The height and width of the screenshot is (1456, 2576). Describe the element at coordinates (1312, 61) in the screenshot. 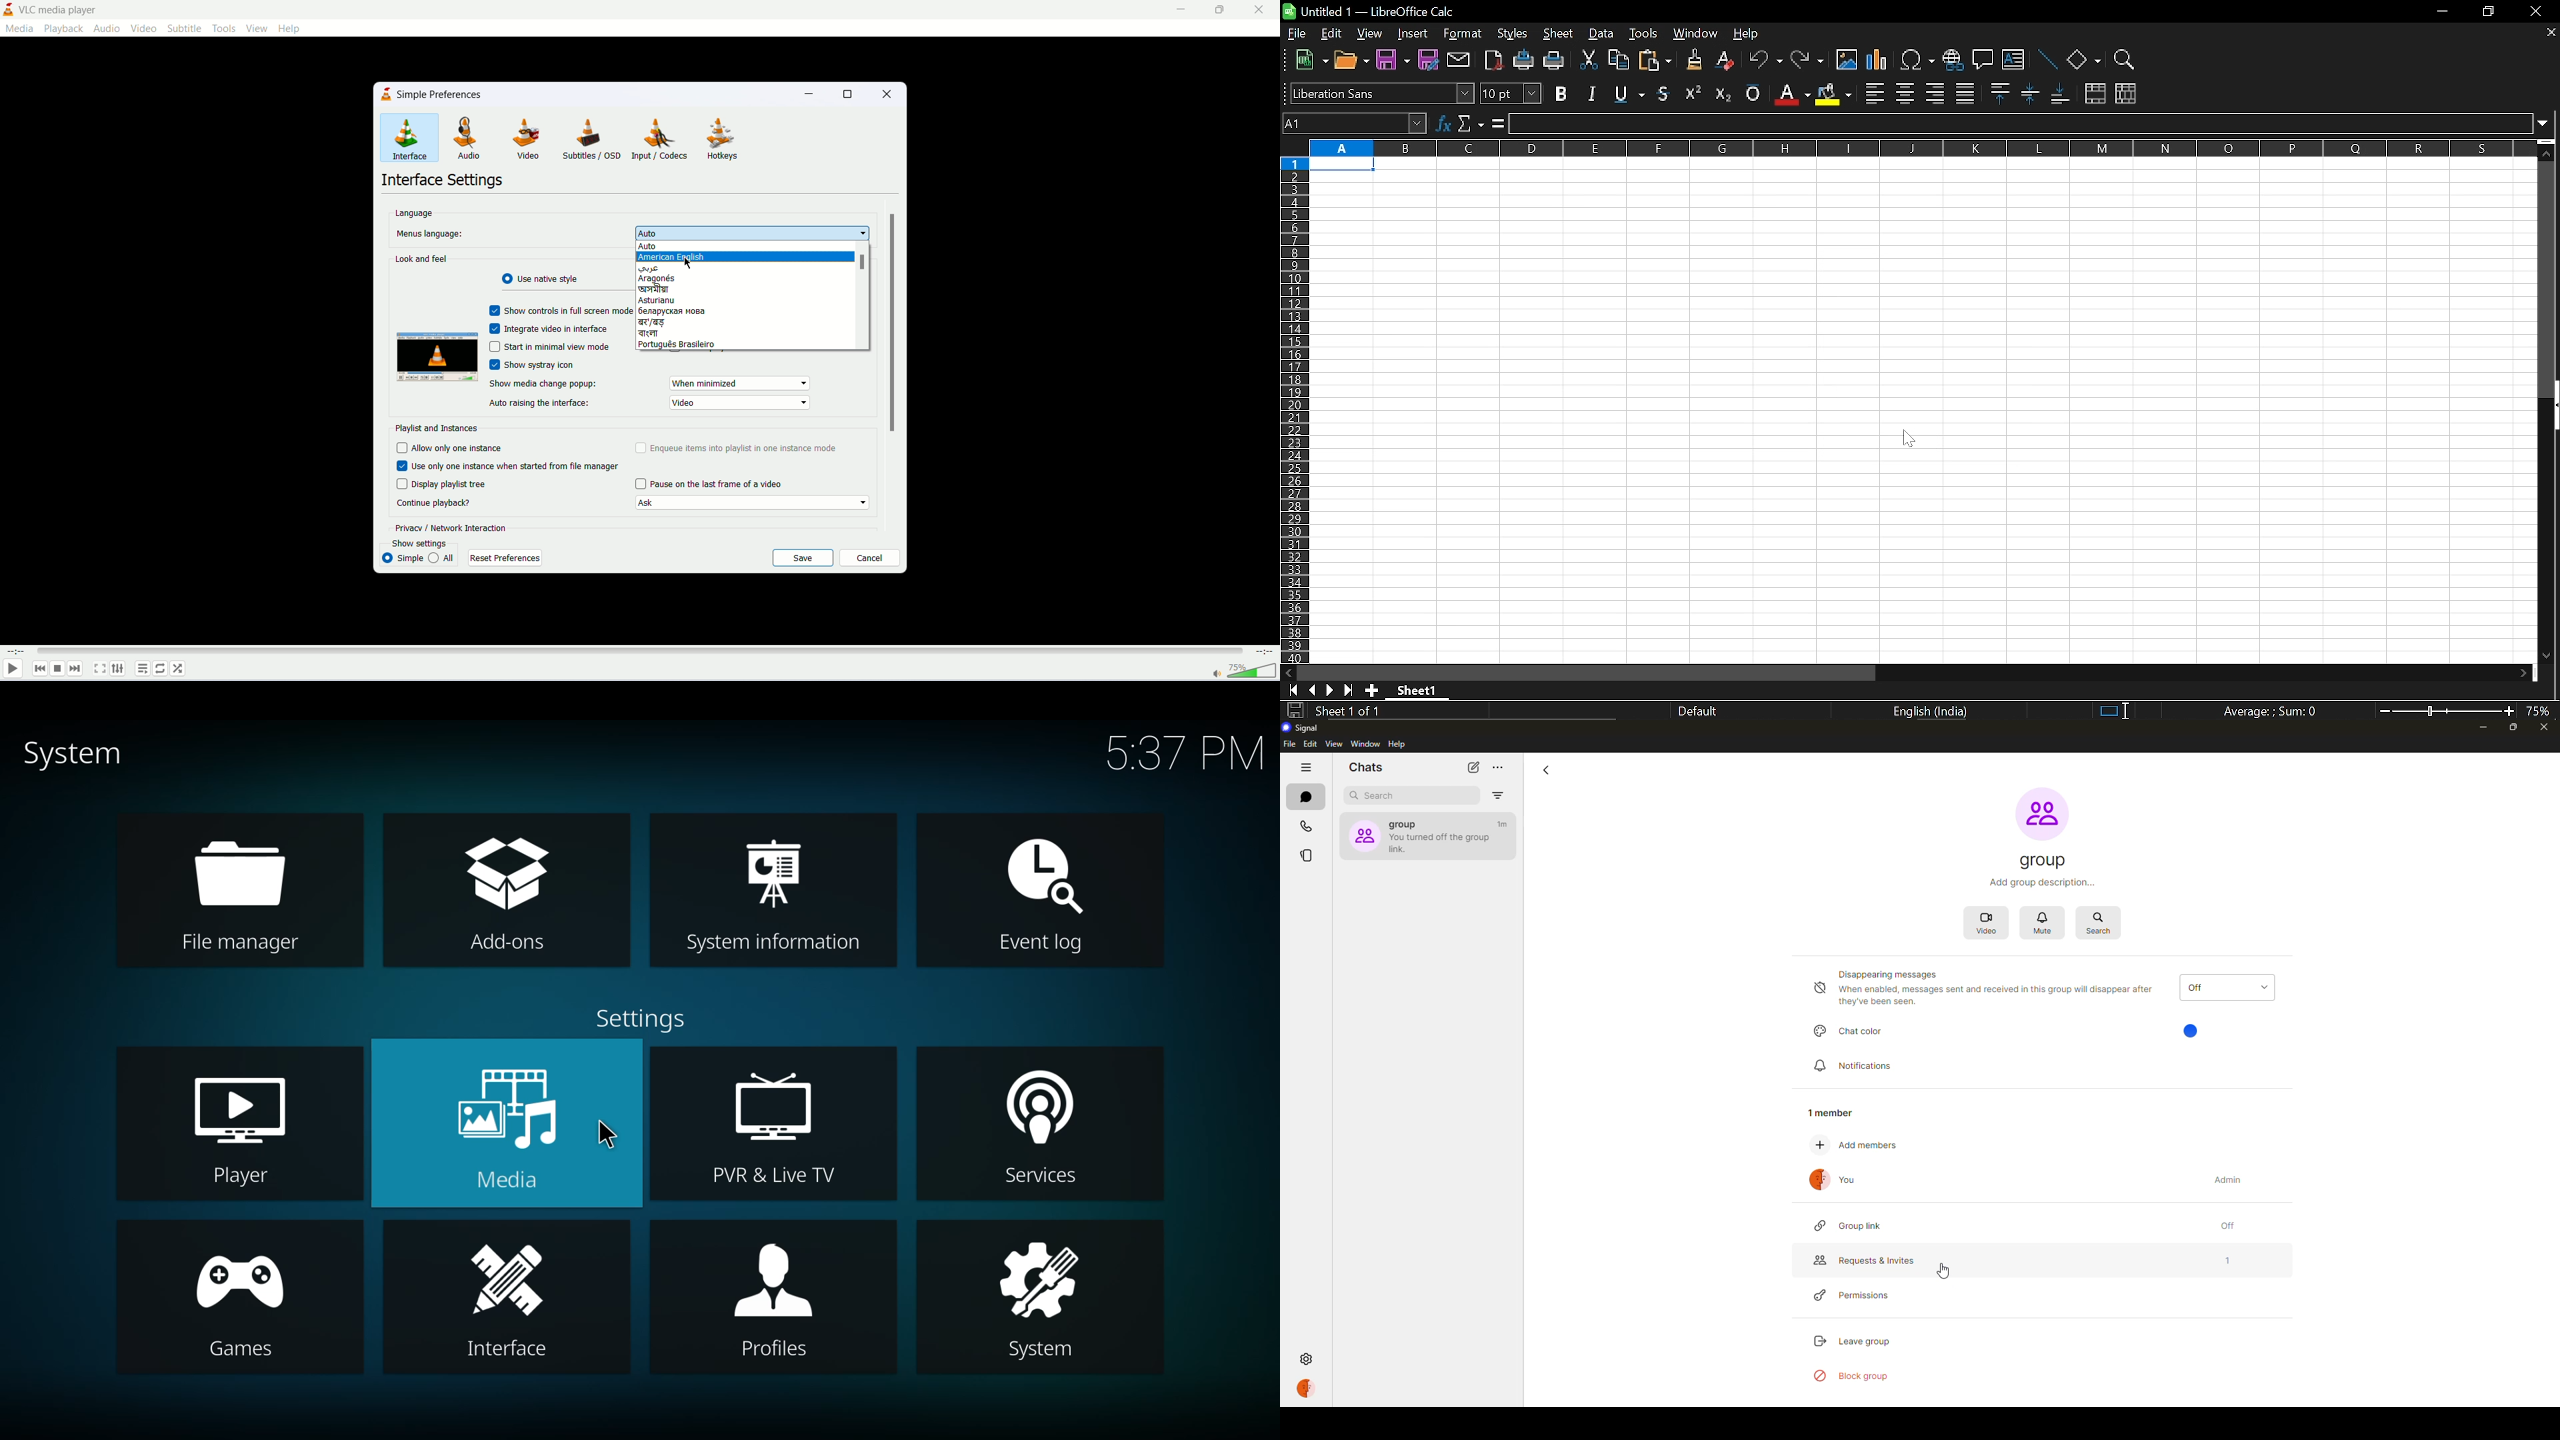

I see `new` at that location.